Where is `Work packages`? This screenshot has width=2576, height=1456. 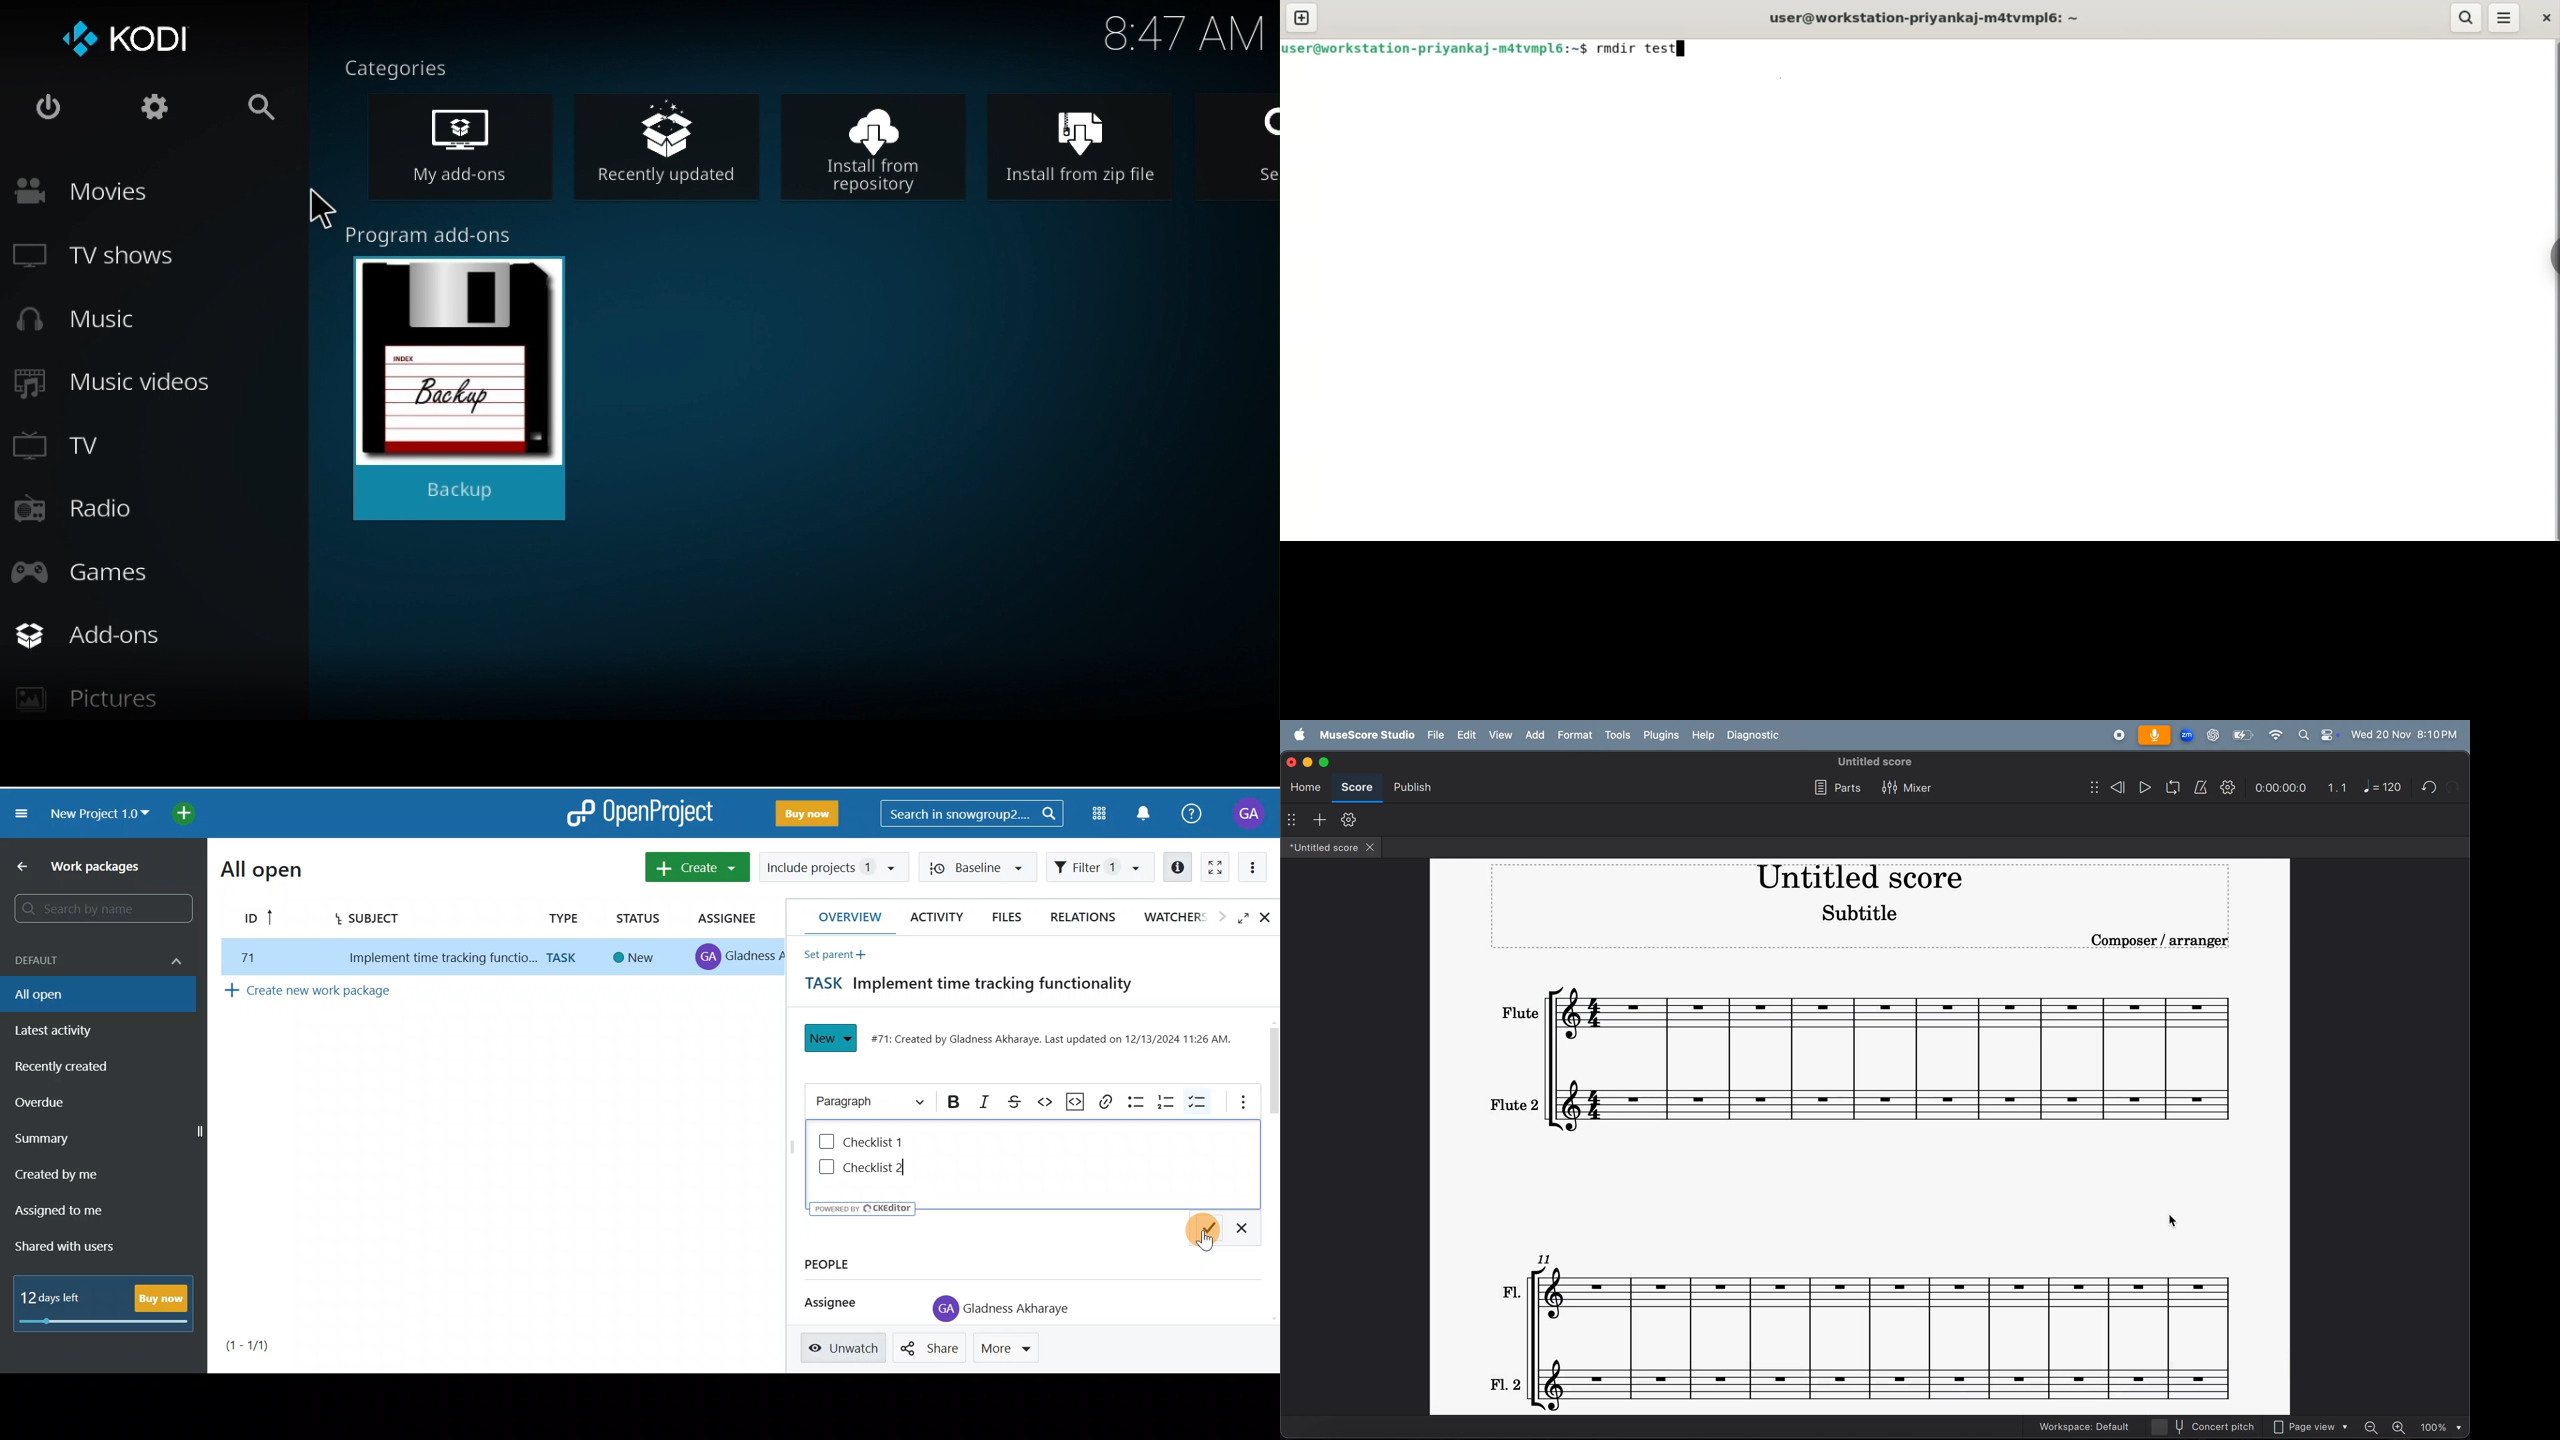 Work packages is located at coordinates (87, 866).